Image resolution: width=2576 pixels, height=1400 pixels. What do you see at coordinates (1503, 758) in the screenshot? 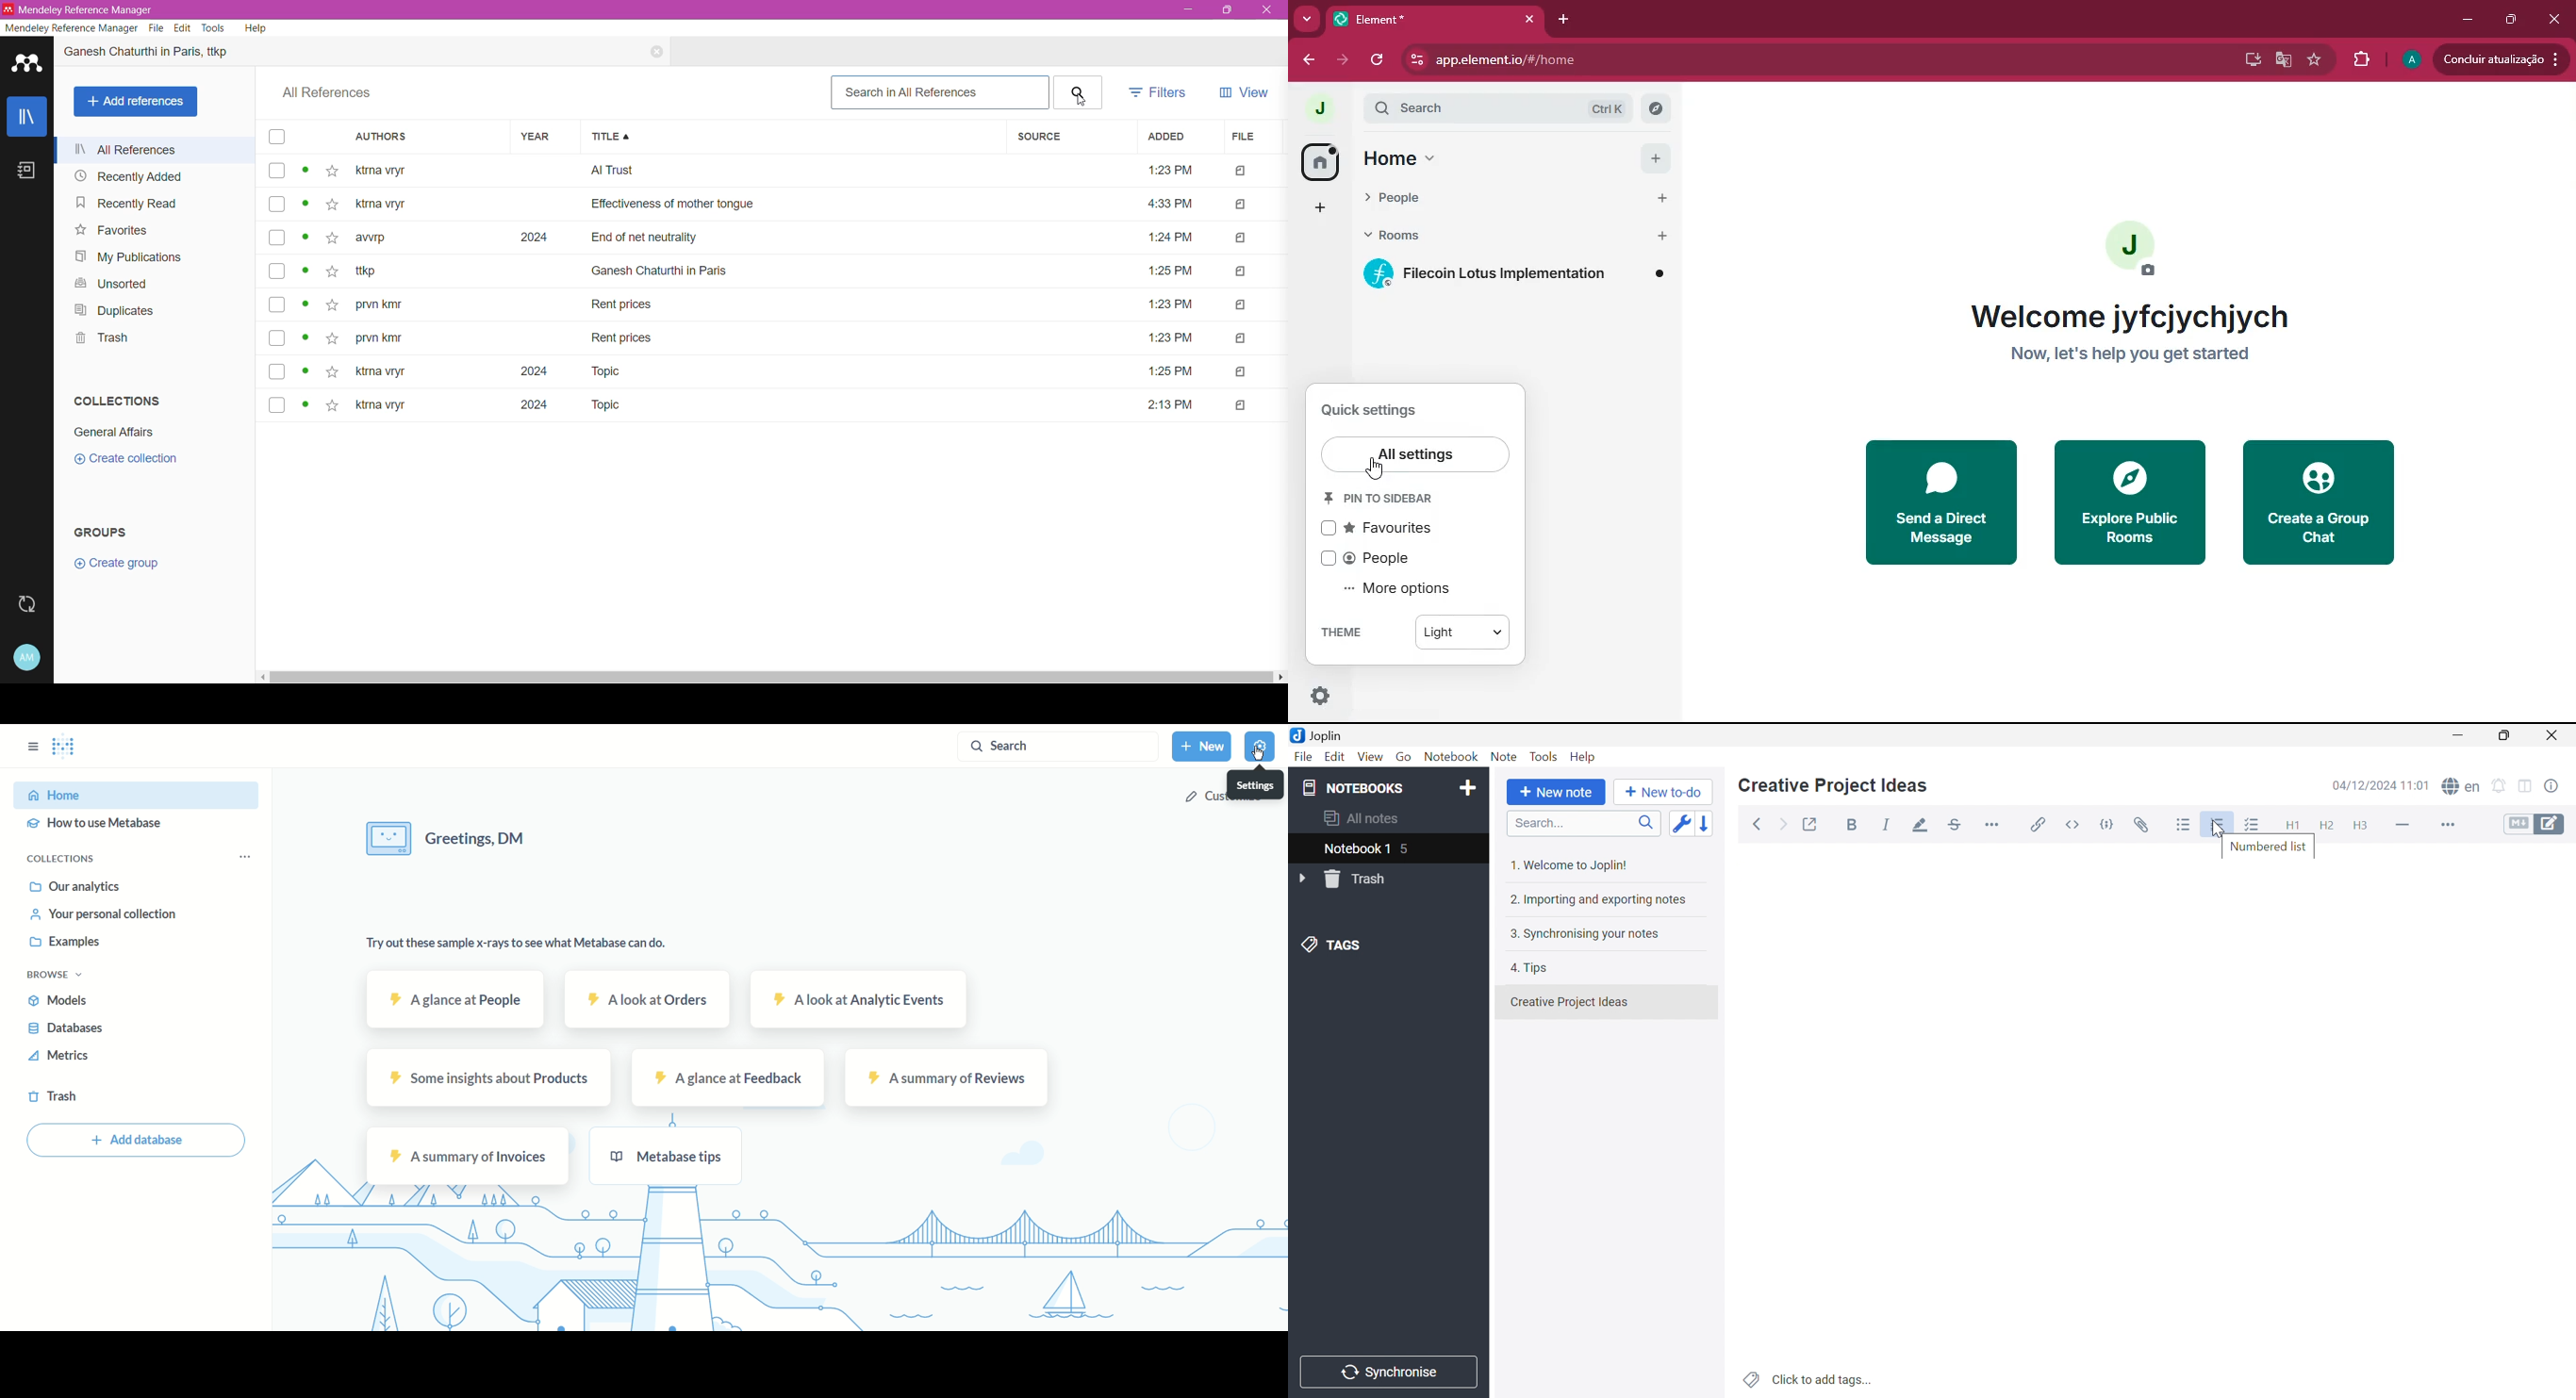
I see `Note` at bounding box center [1503, 758].